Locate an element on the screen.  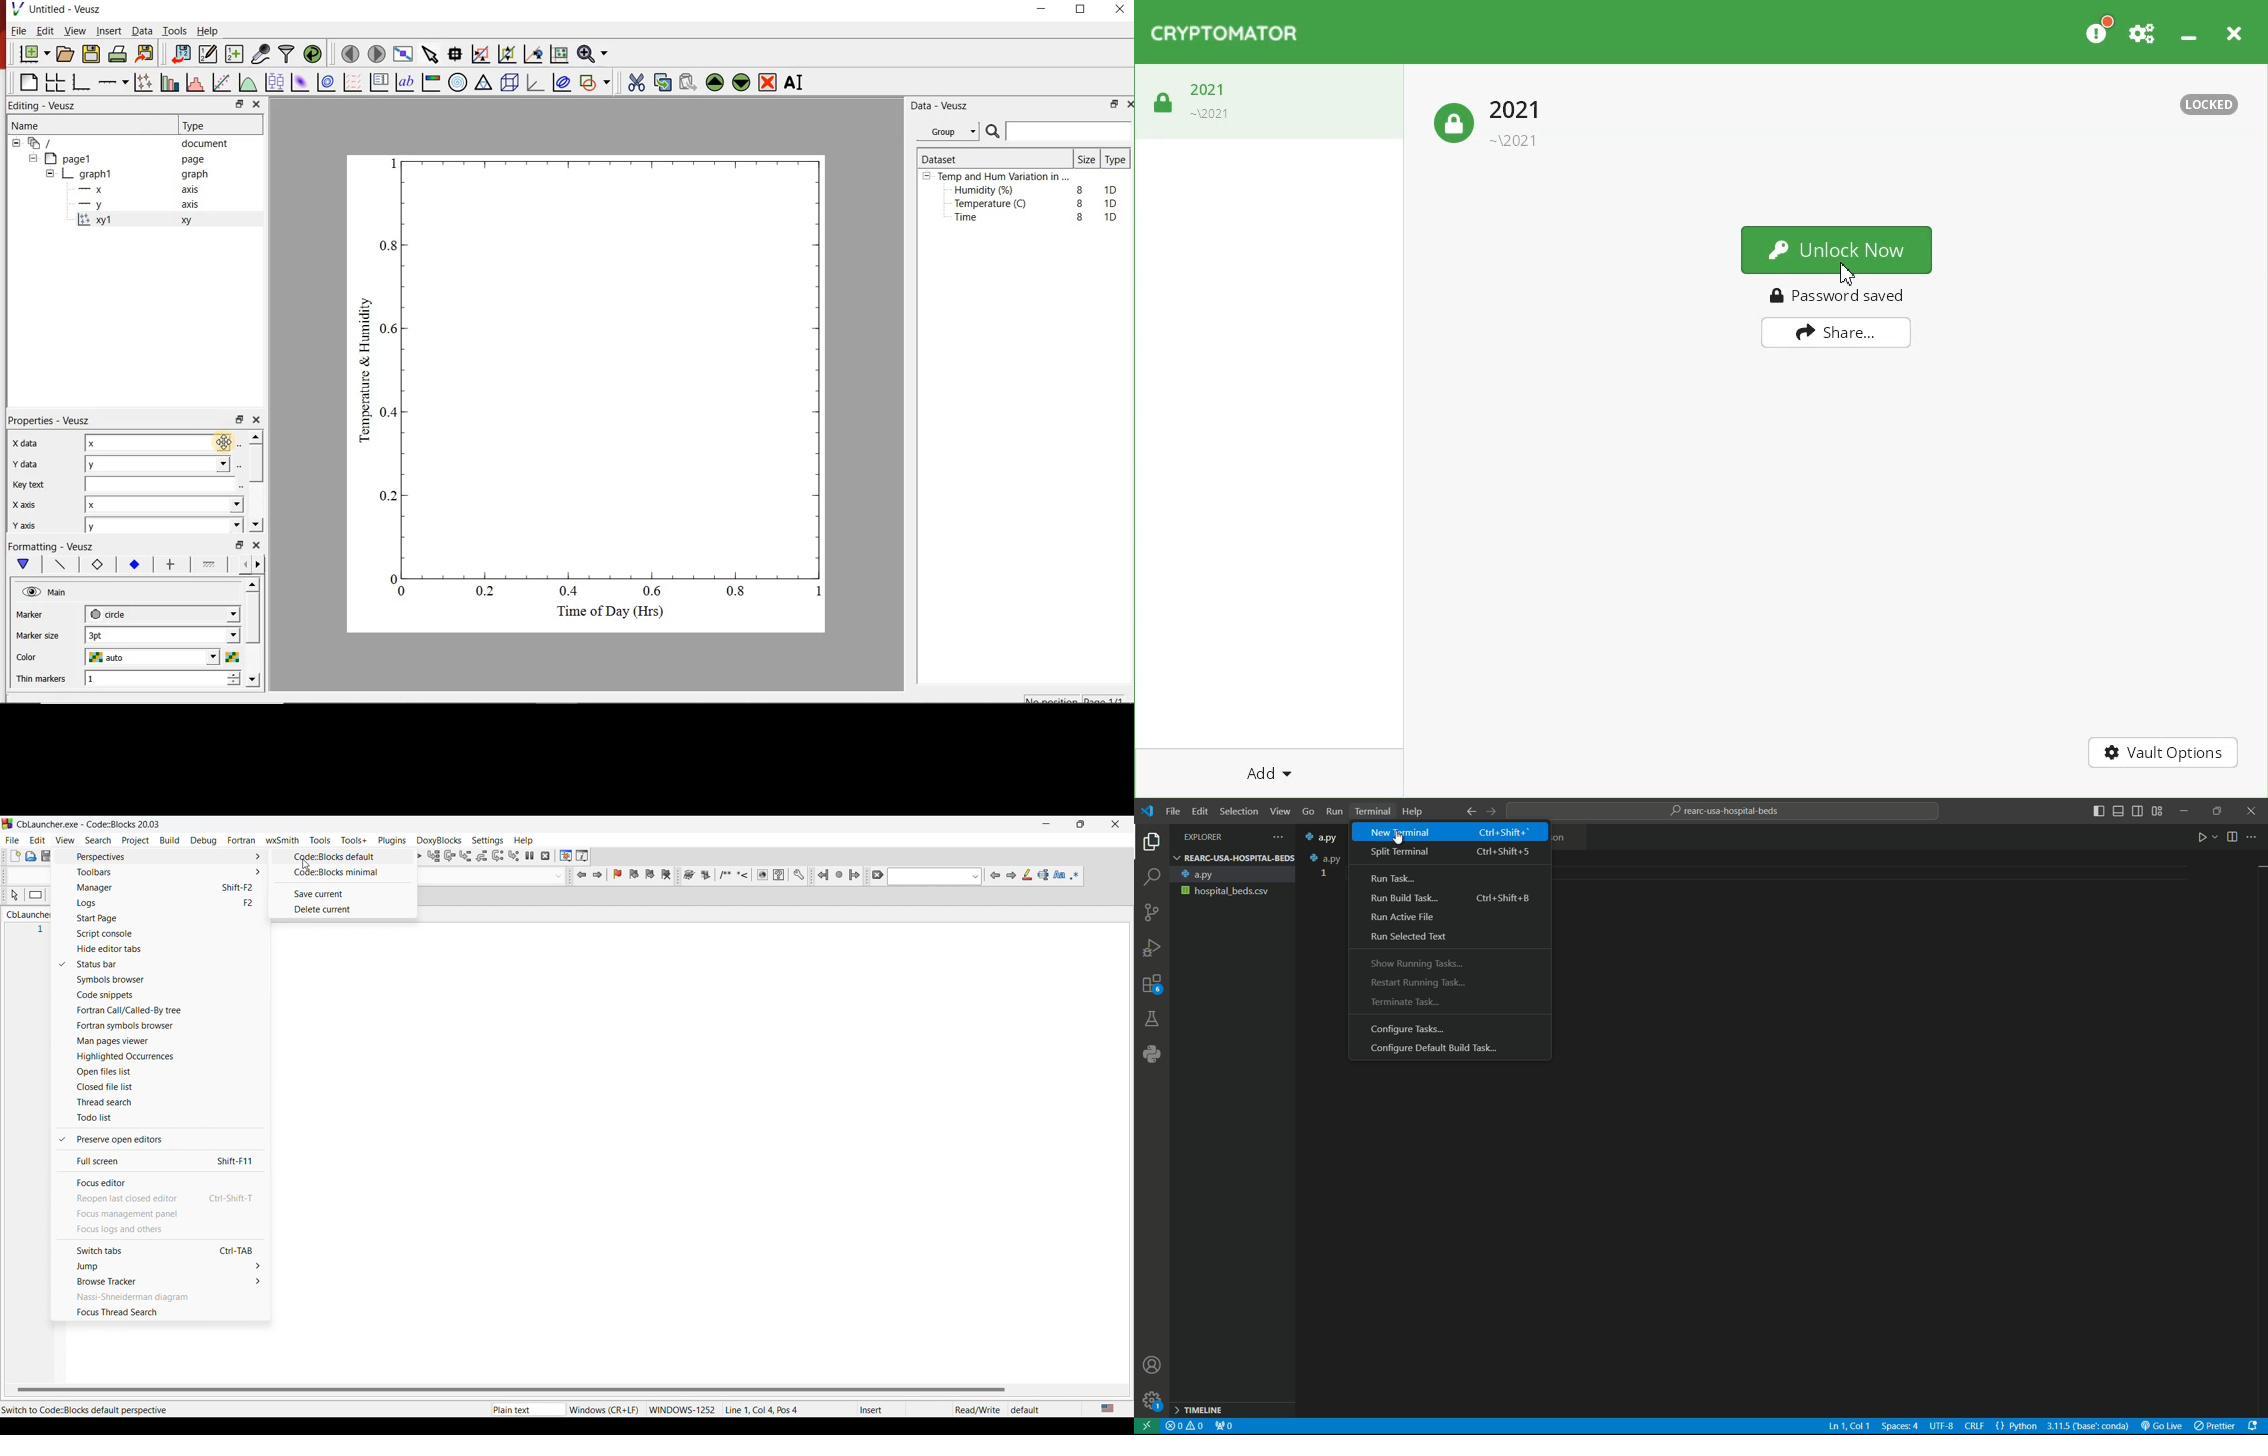
terminal menu is located at coordinates (1371, 810).